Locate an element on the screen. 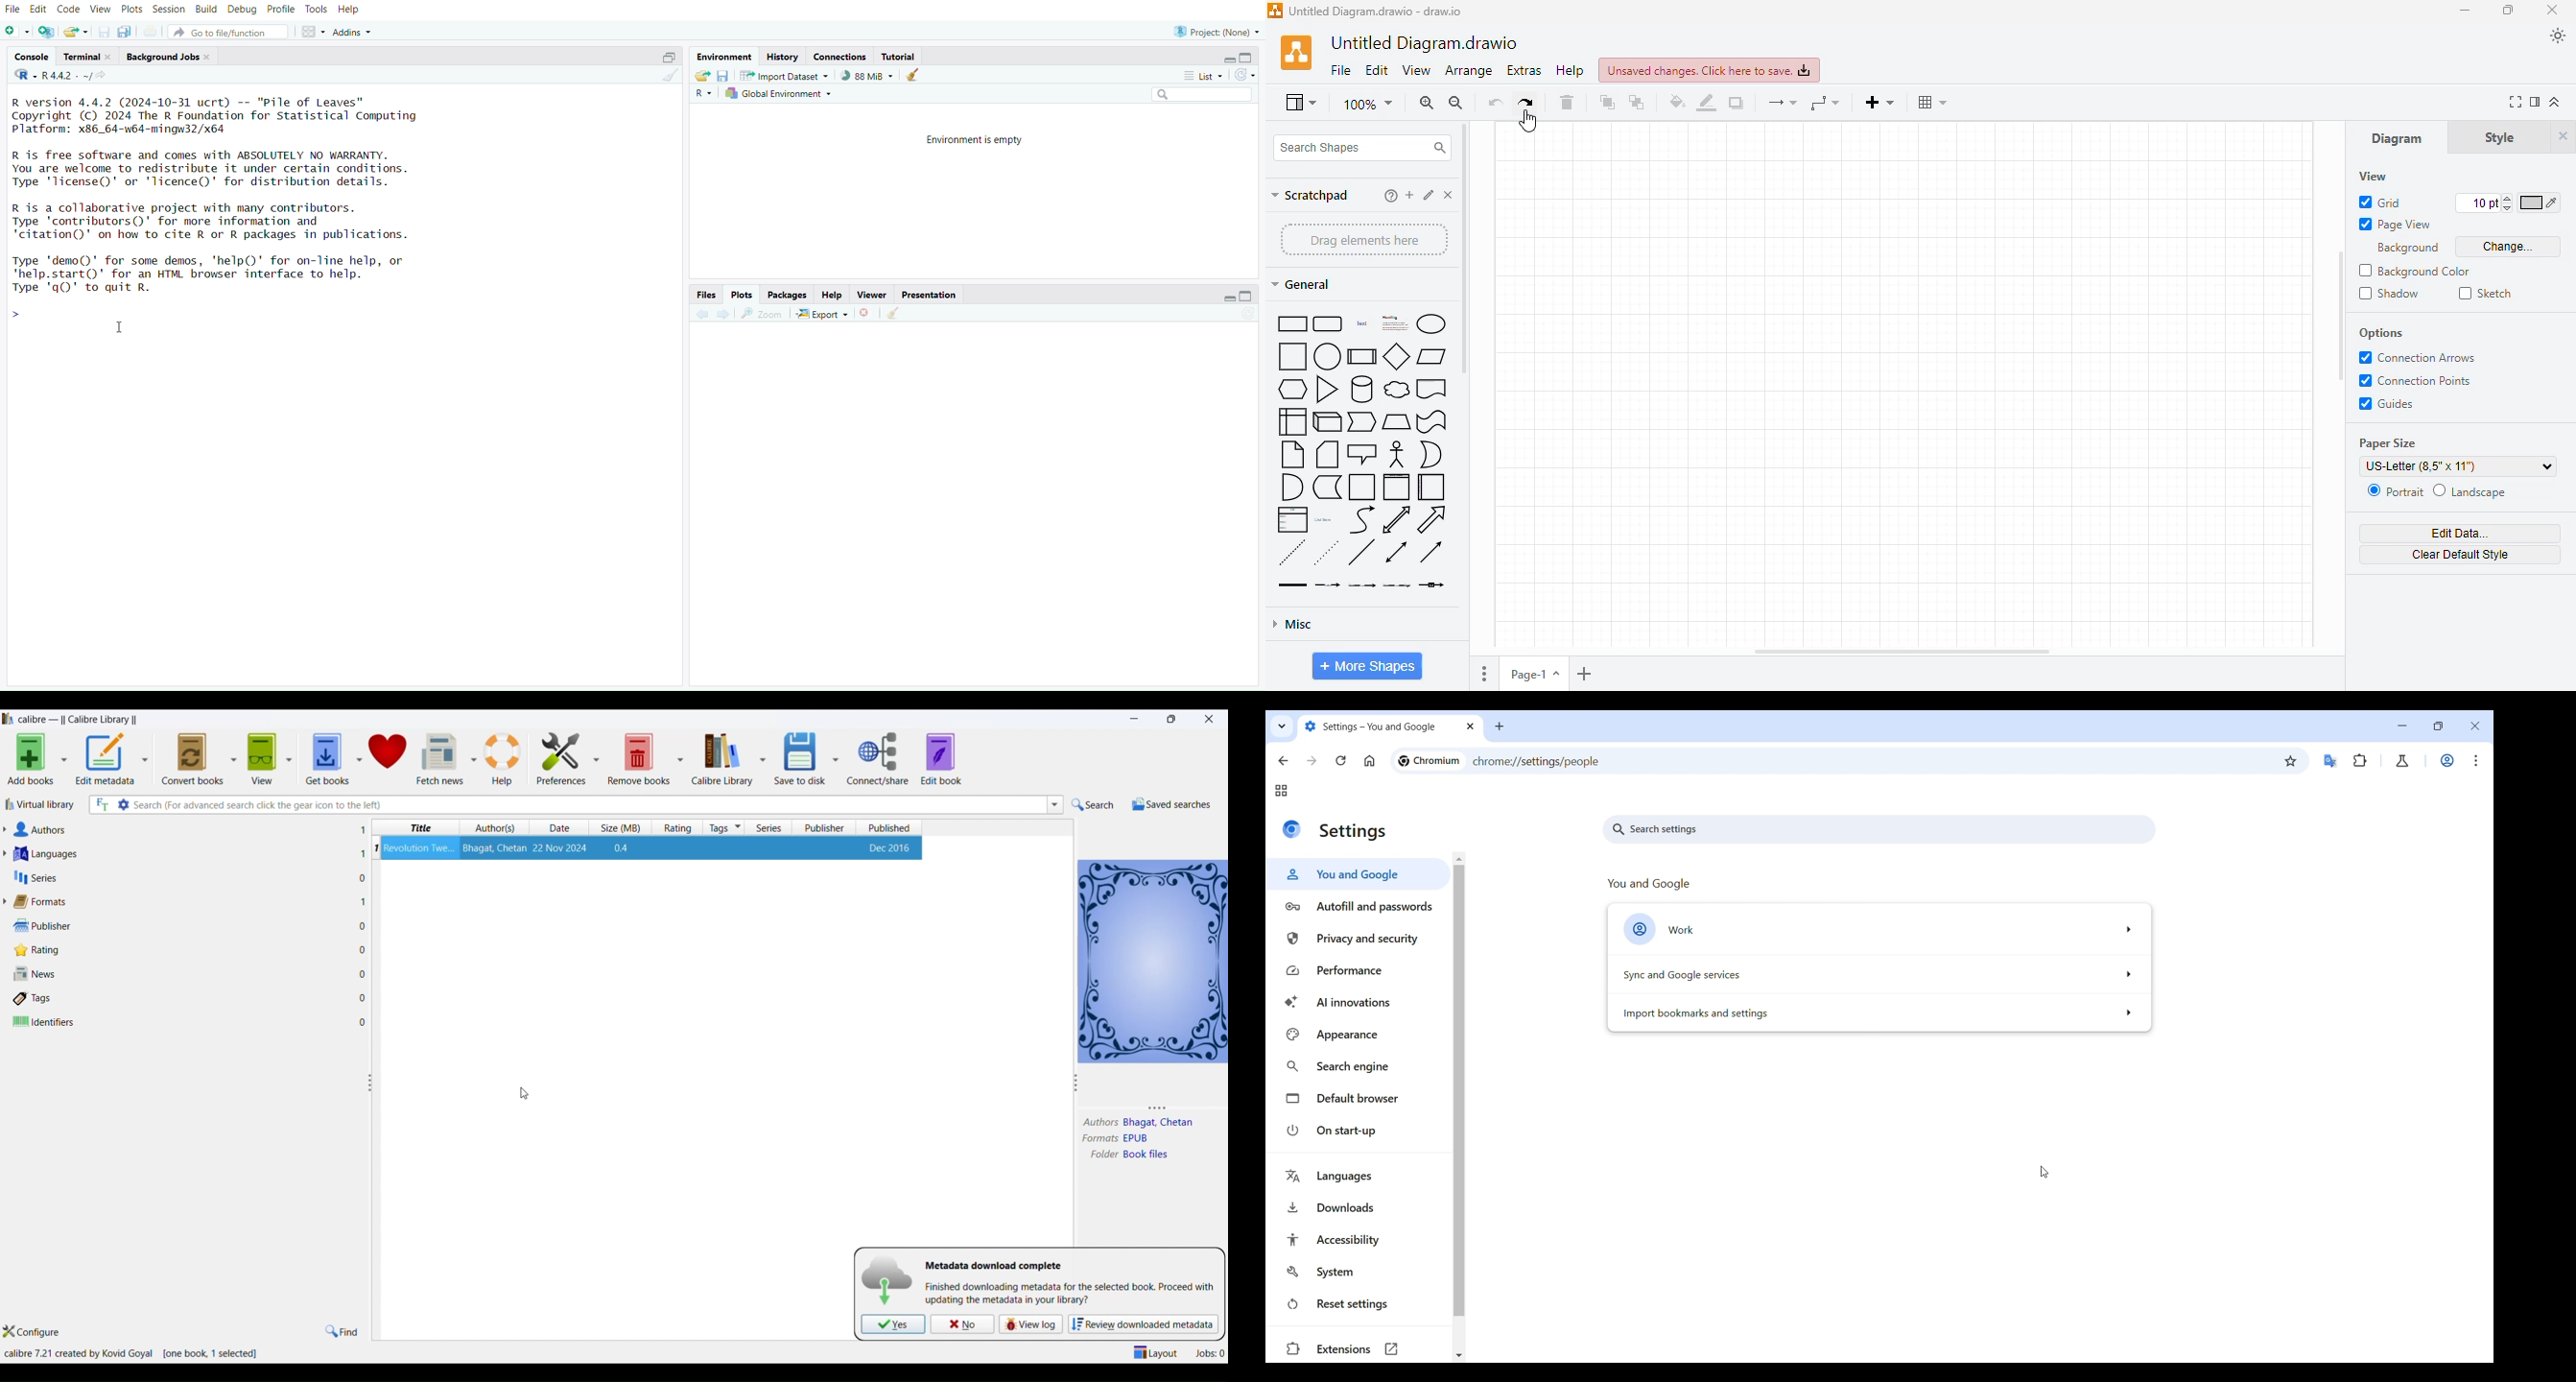 The width and height of the screenshot is (2576, 1400). terminal is located at coordinates (89, 57).